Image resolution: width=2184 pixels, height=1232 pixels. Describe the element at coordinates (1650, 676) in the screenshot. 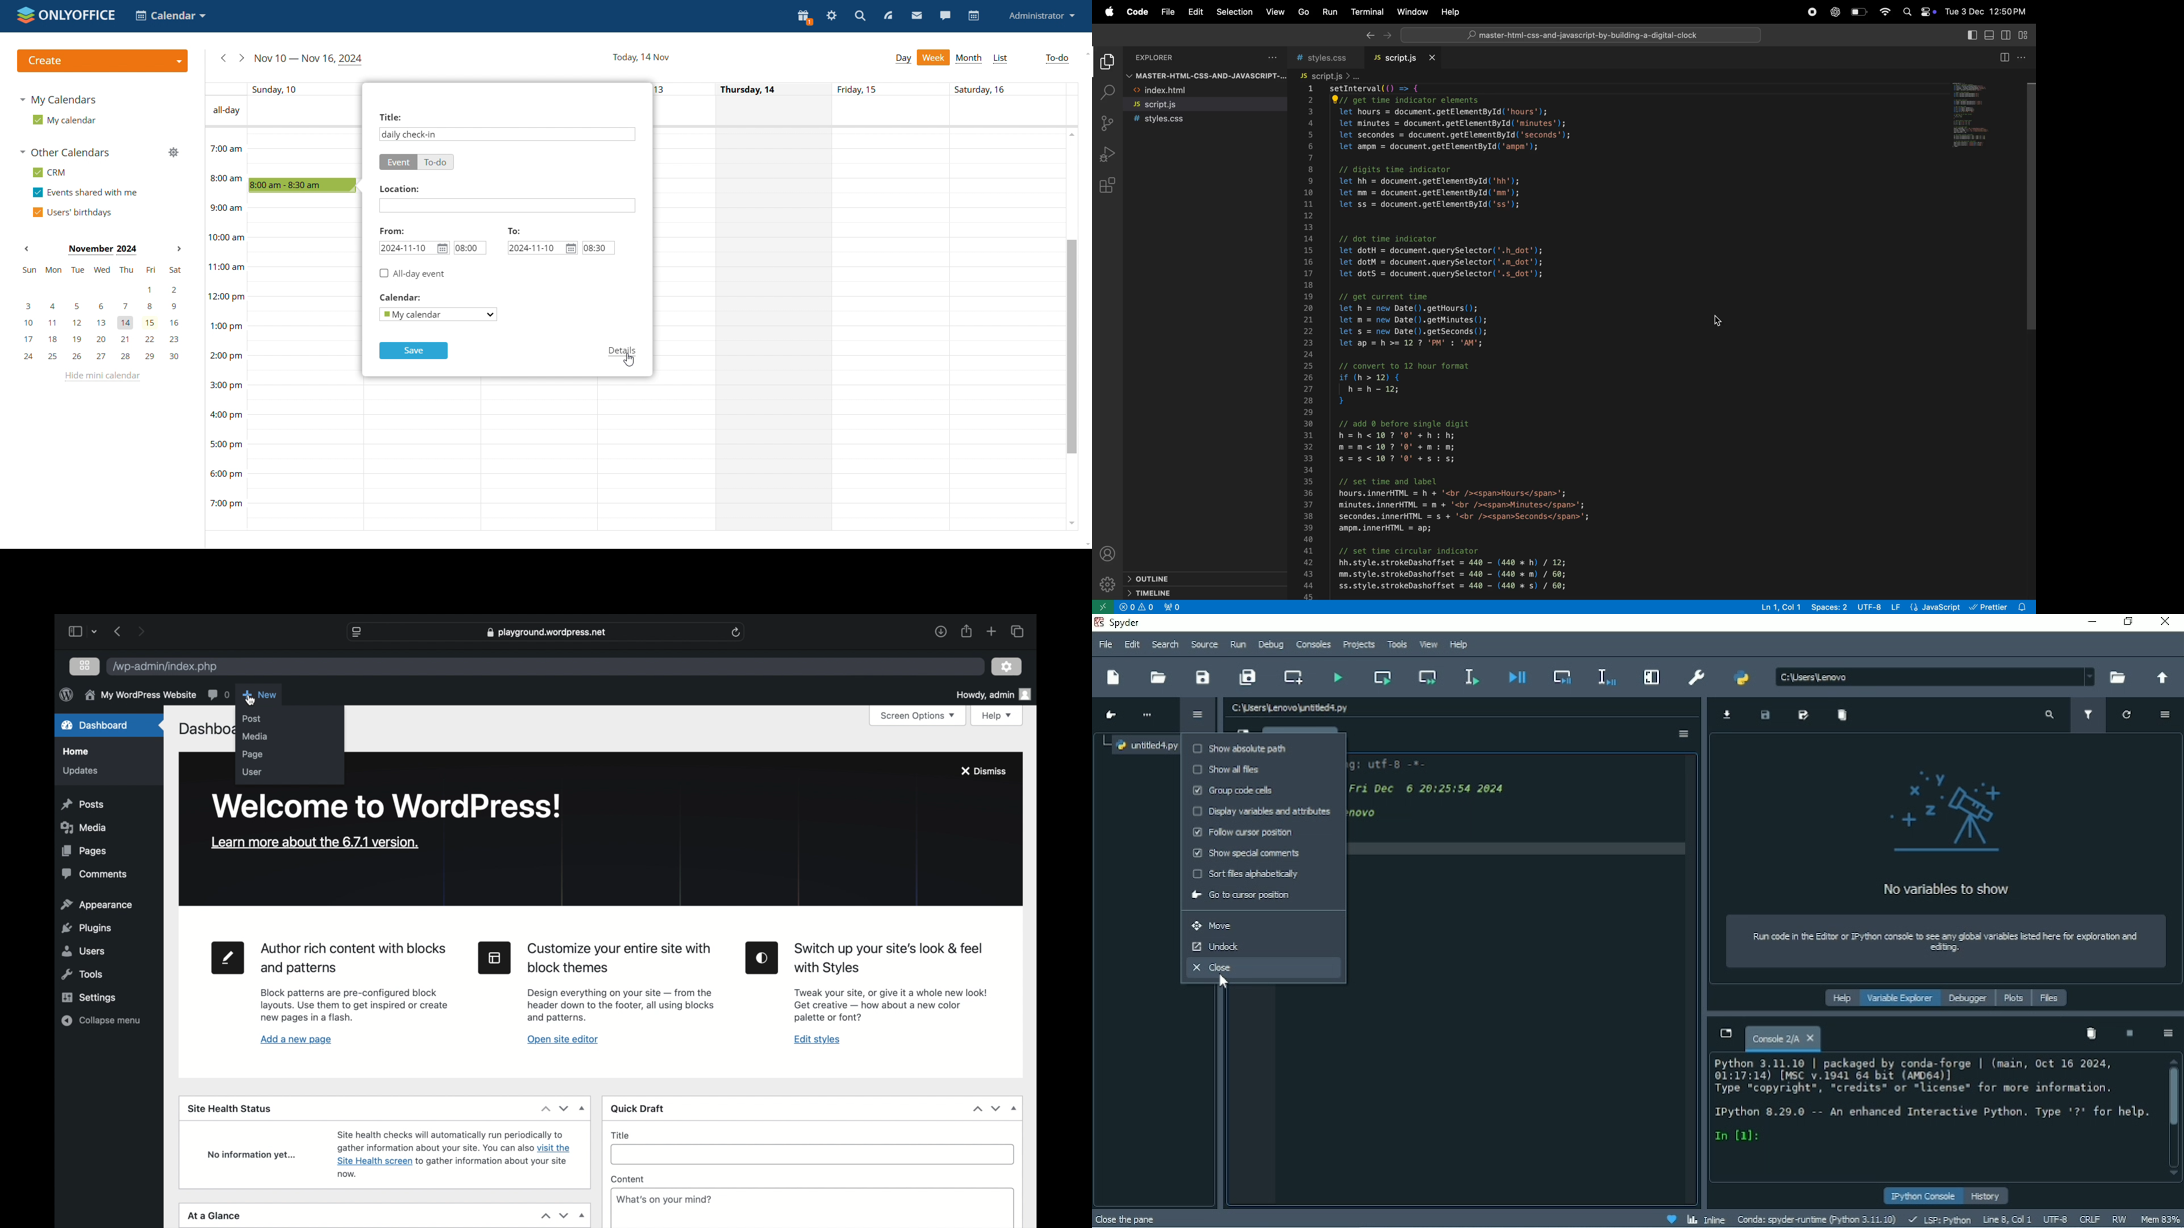

I see `Maximize current pane` at that location.